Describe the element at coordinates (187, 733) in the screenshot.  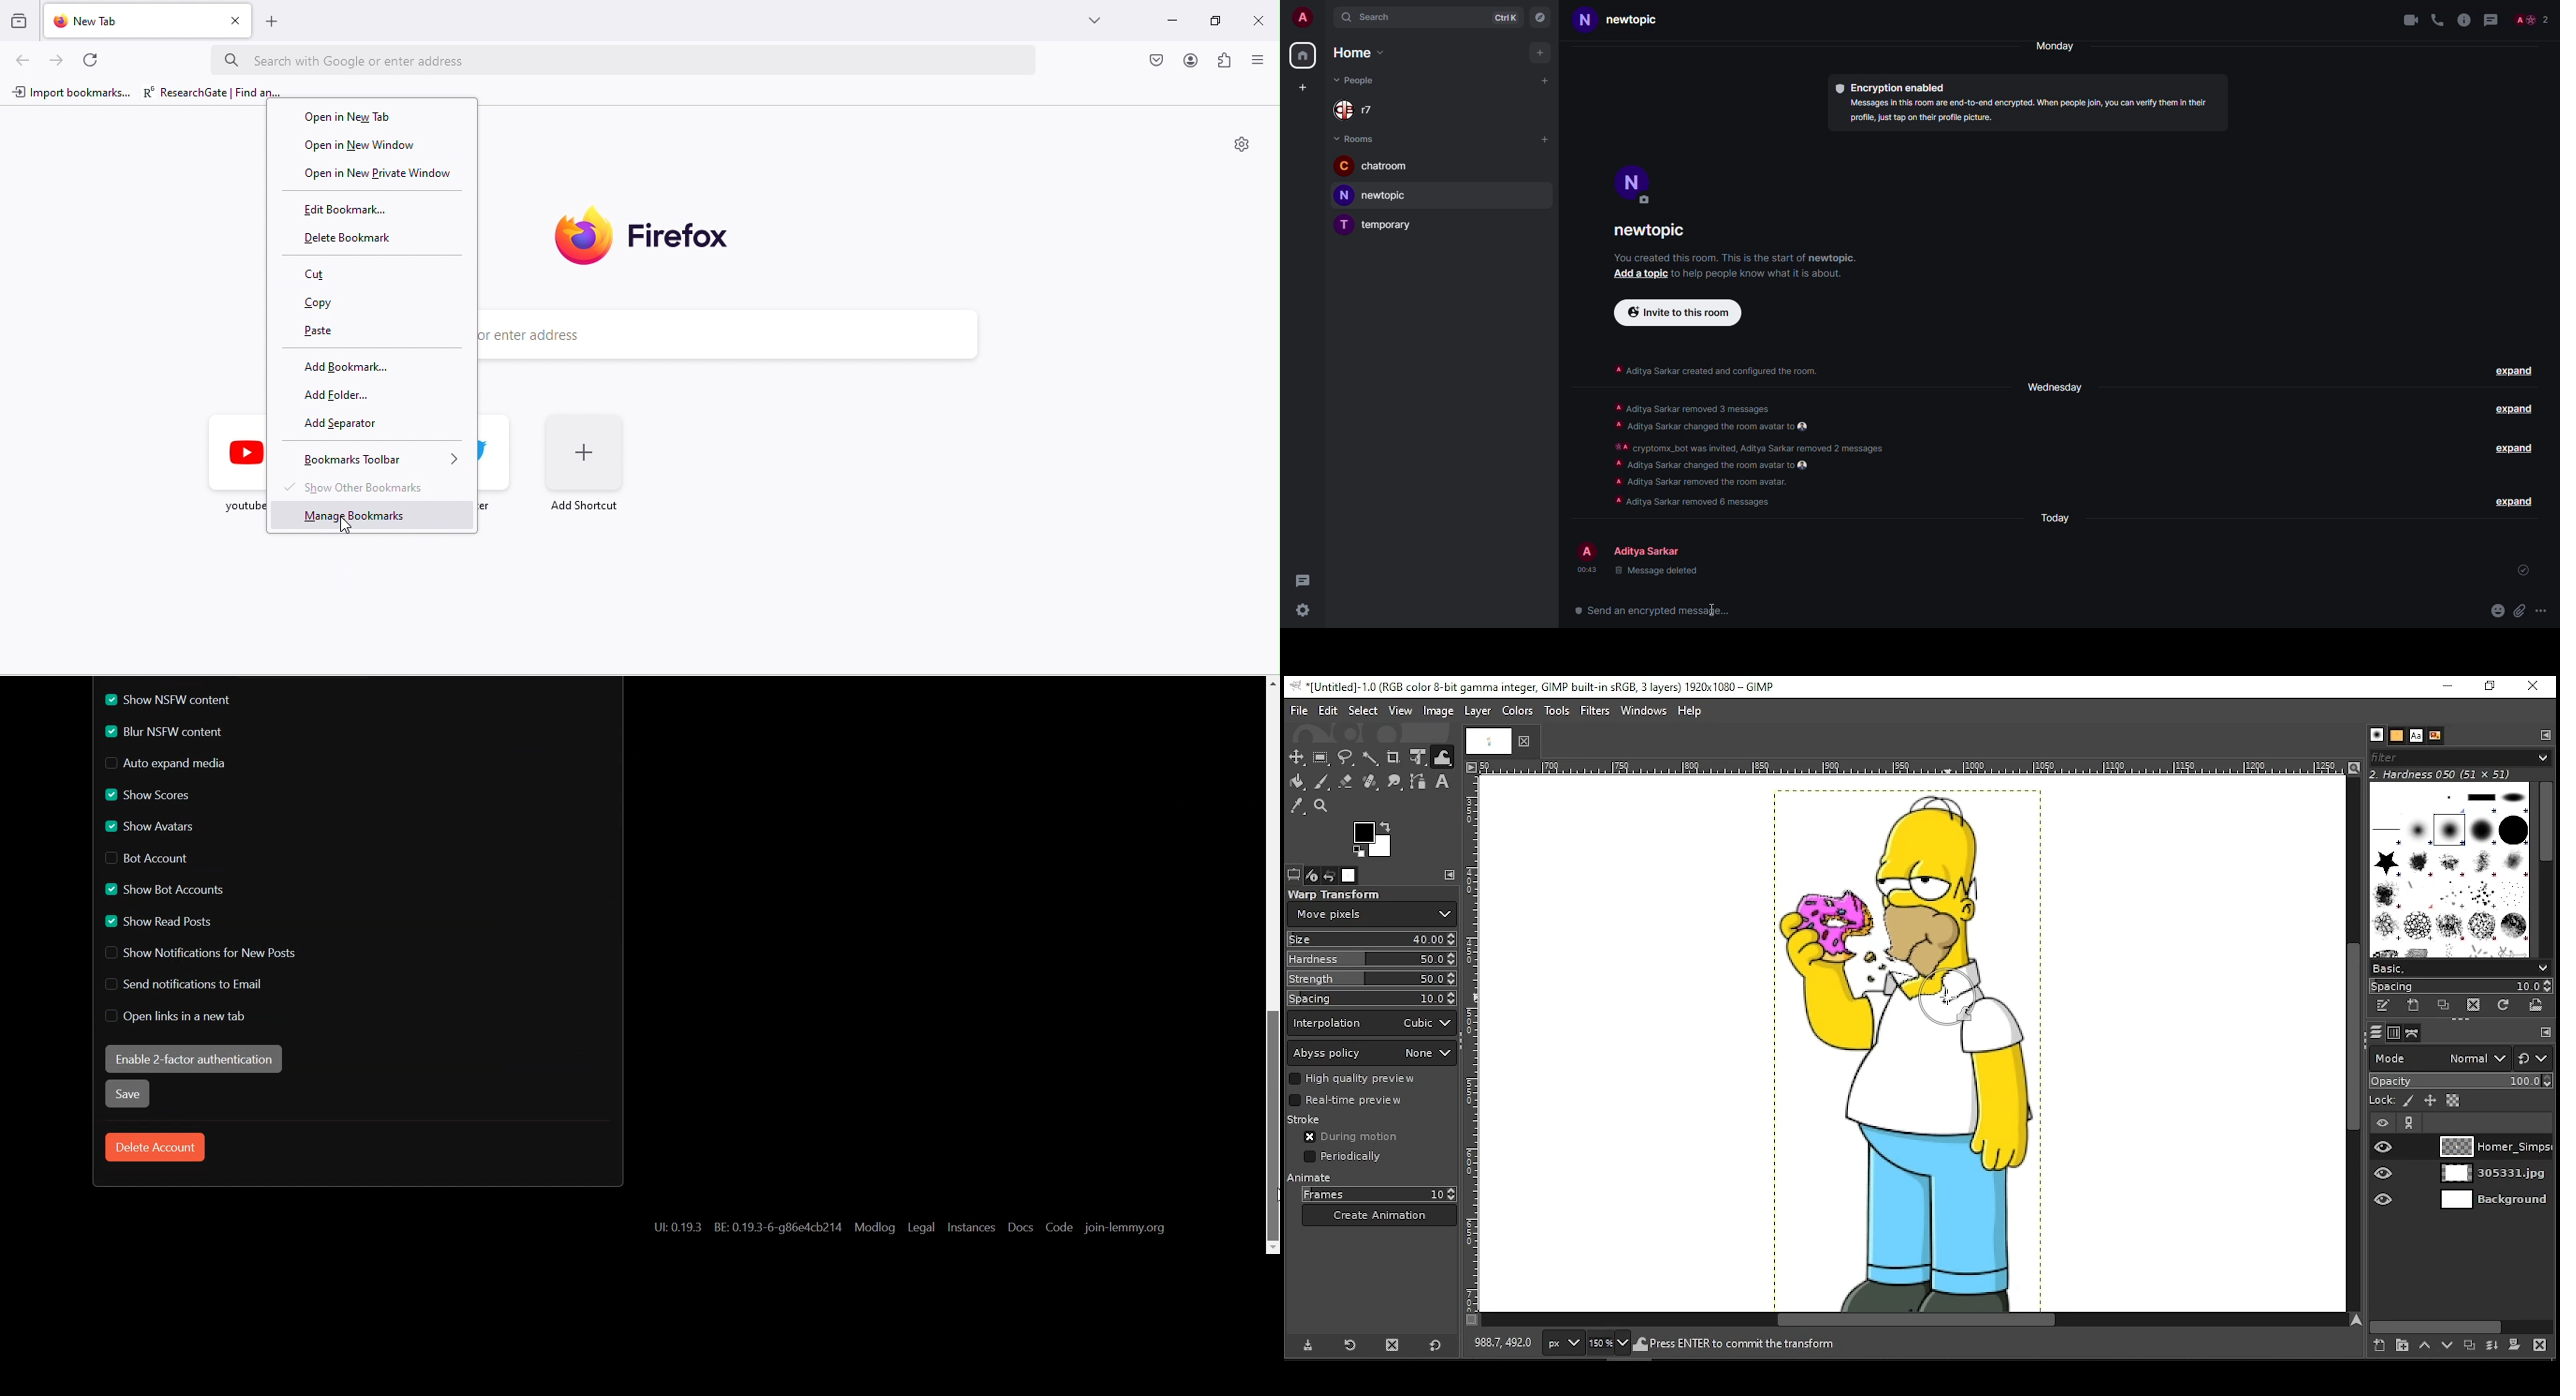
I see `Enable Blur NSFW content` at that location.